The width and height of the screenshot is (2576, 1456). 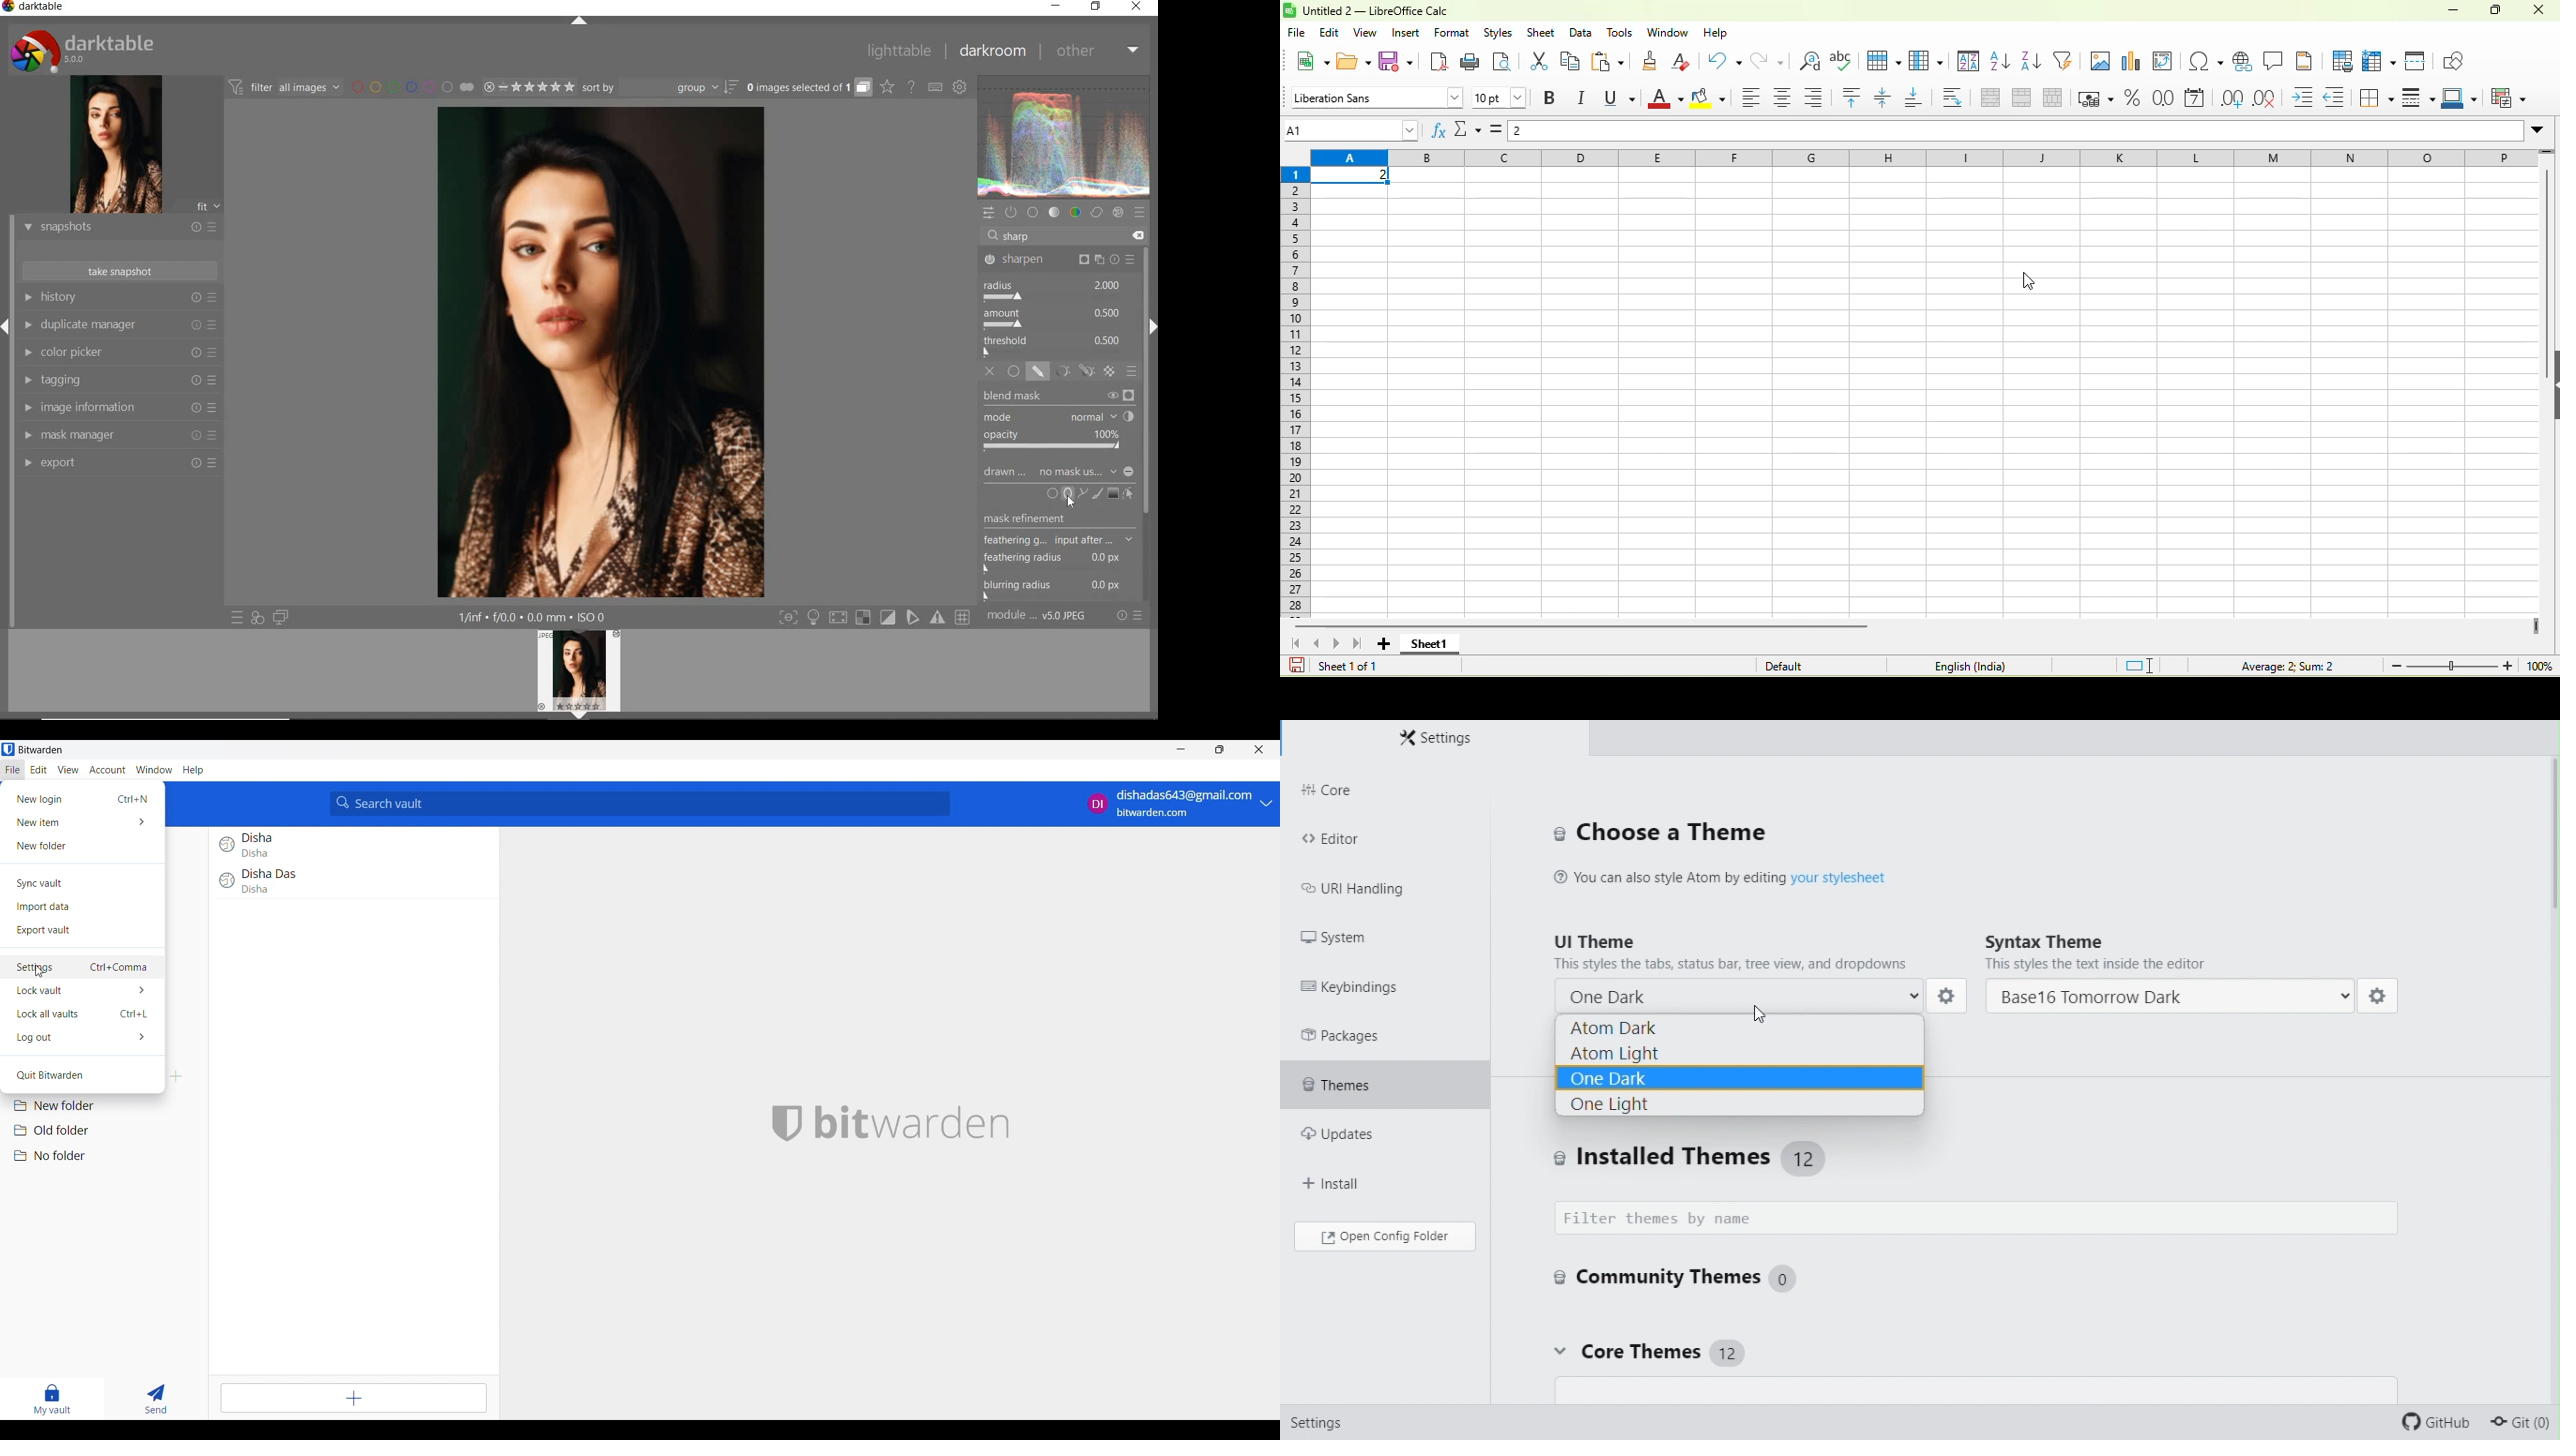 What do you see at coordinates (661, 87) in the screenshot?
I see `sort` at bounding box center [661, 87].